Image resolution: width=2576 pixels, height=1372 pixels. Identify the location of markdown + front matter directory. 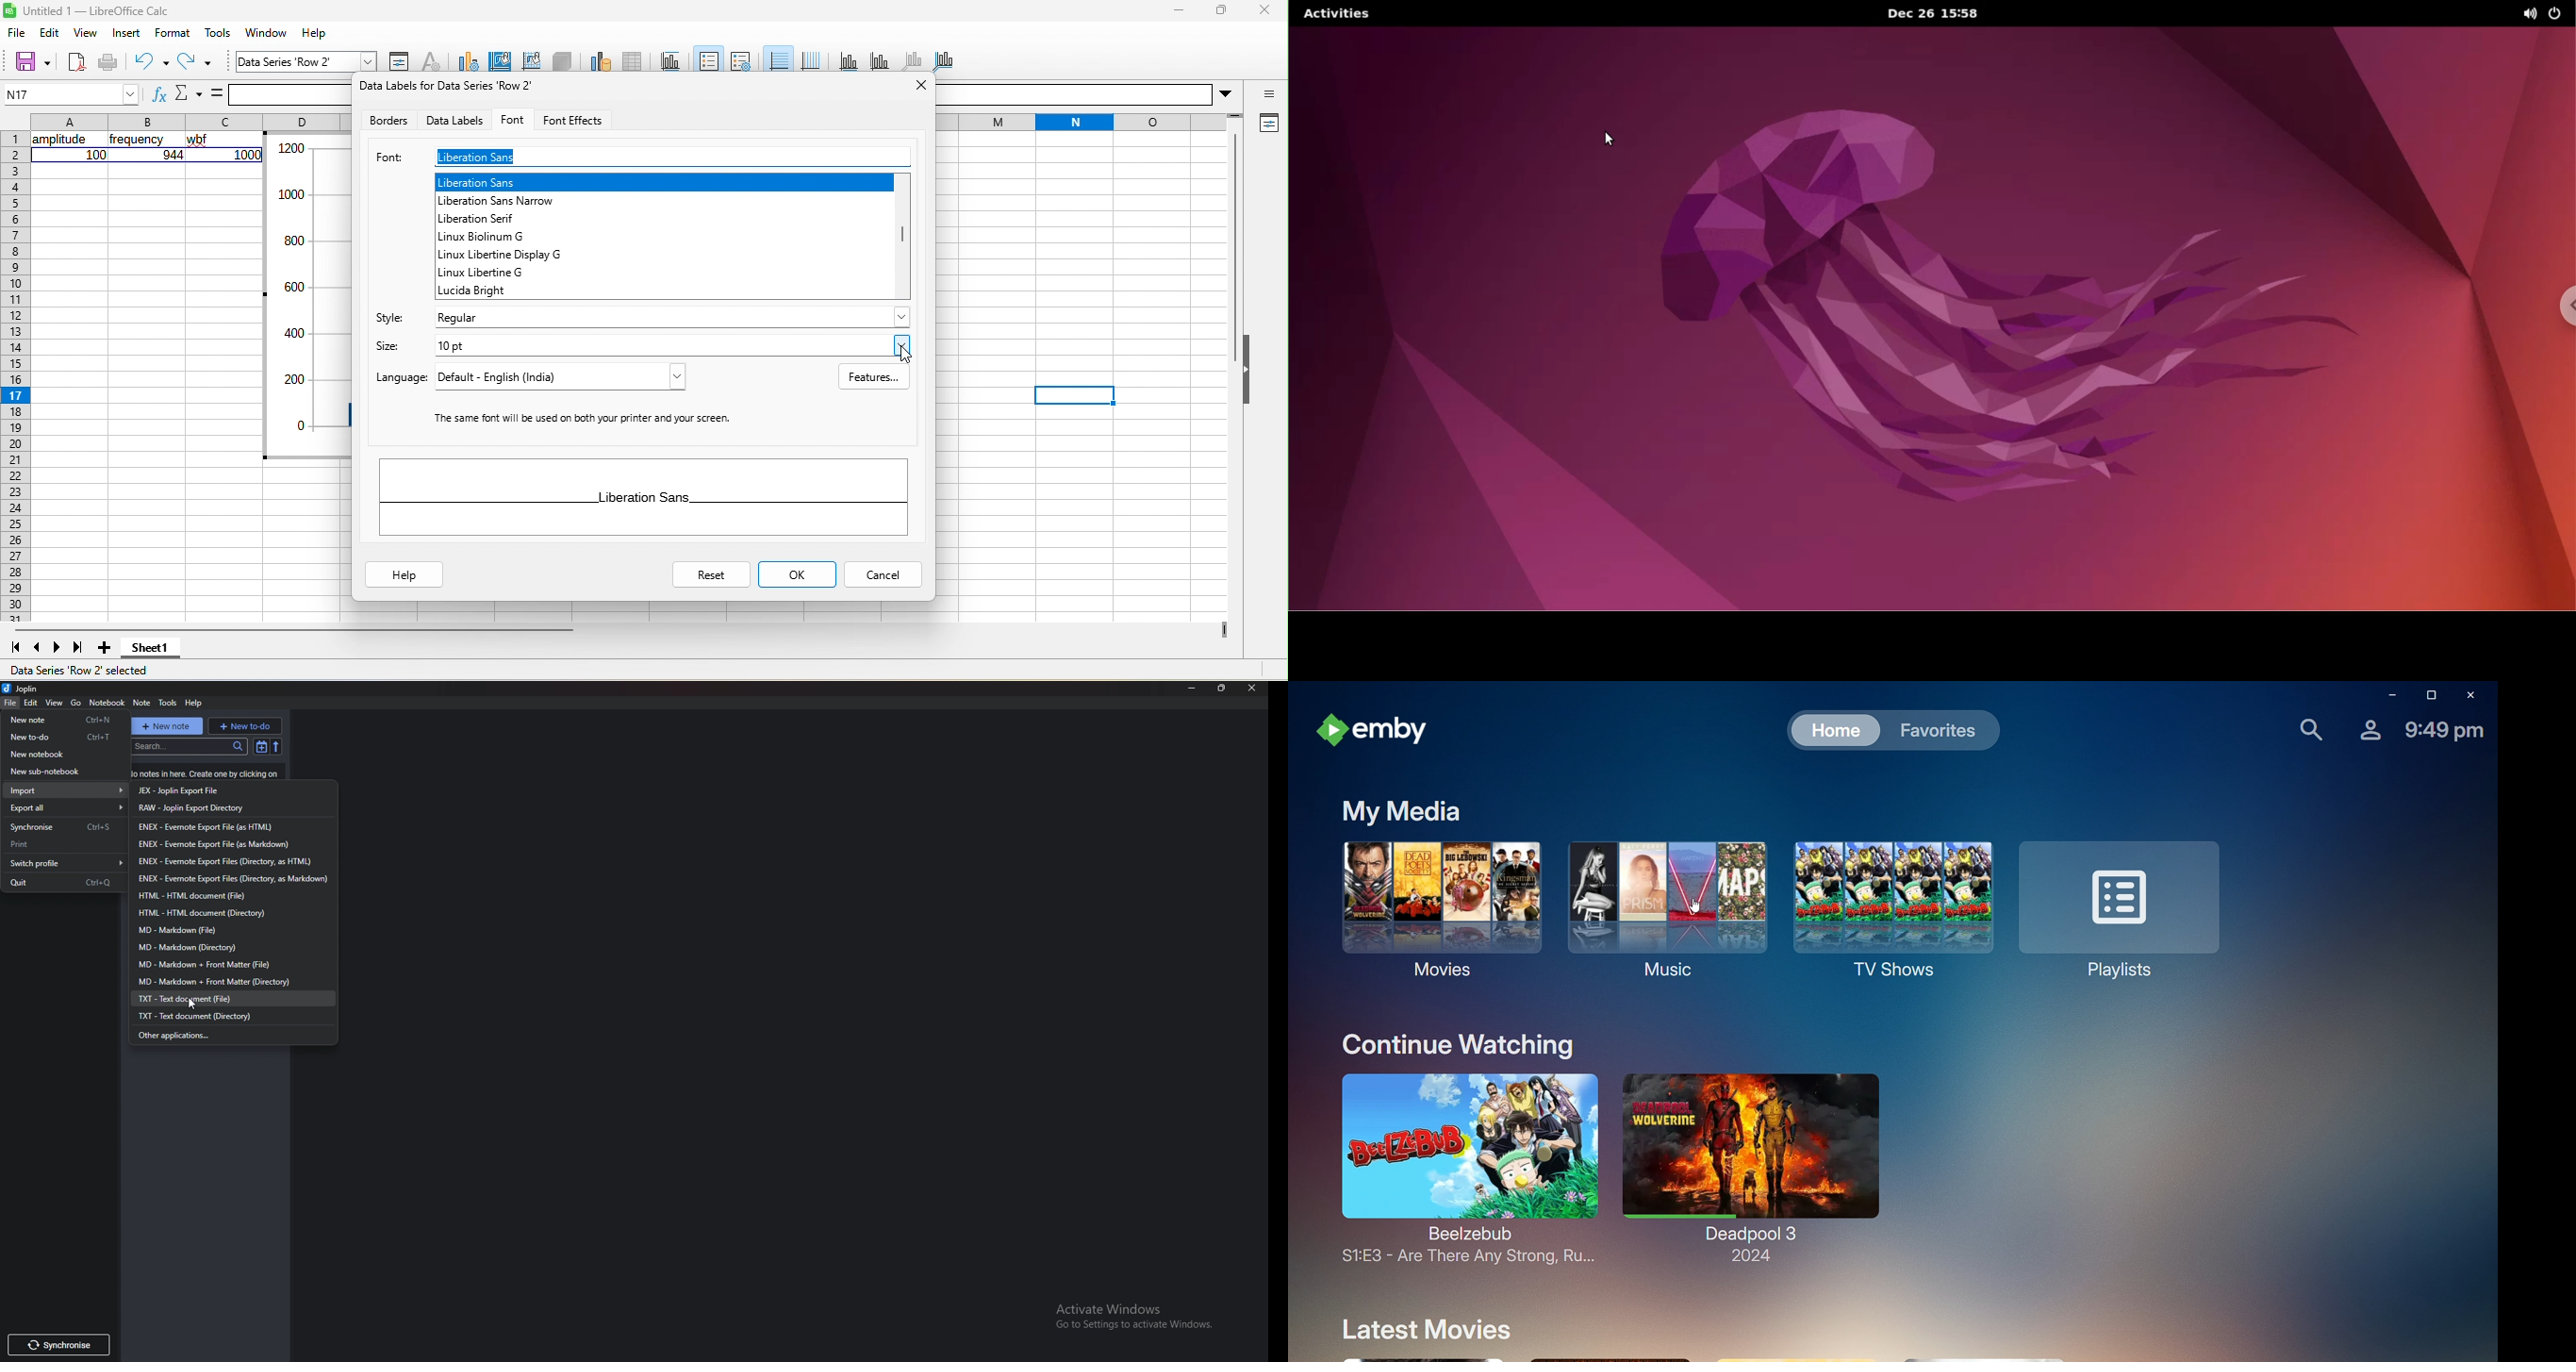
(213, 982).